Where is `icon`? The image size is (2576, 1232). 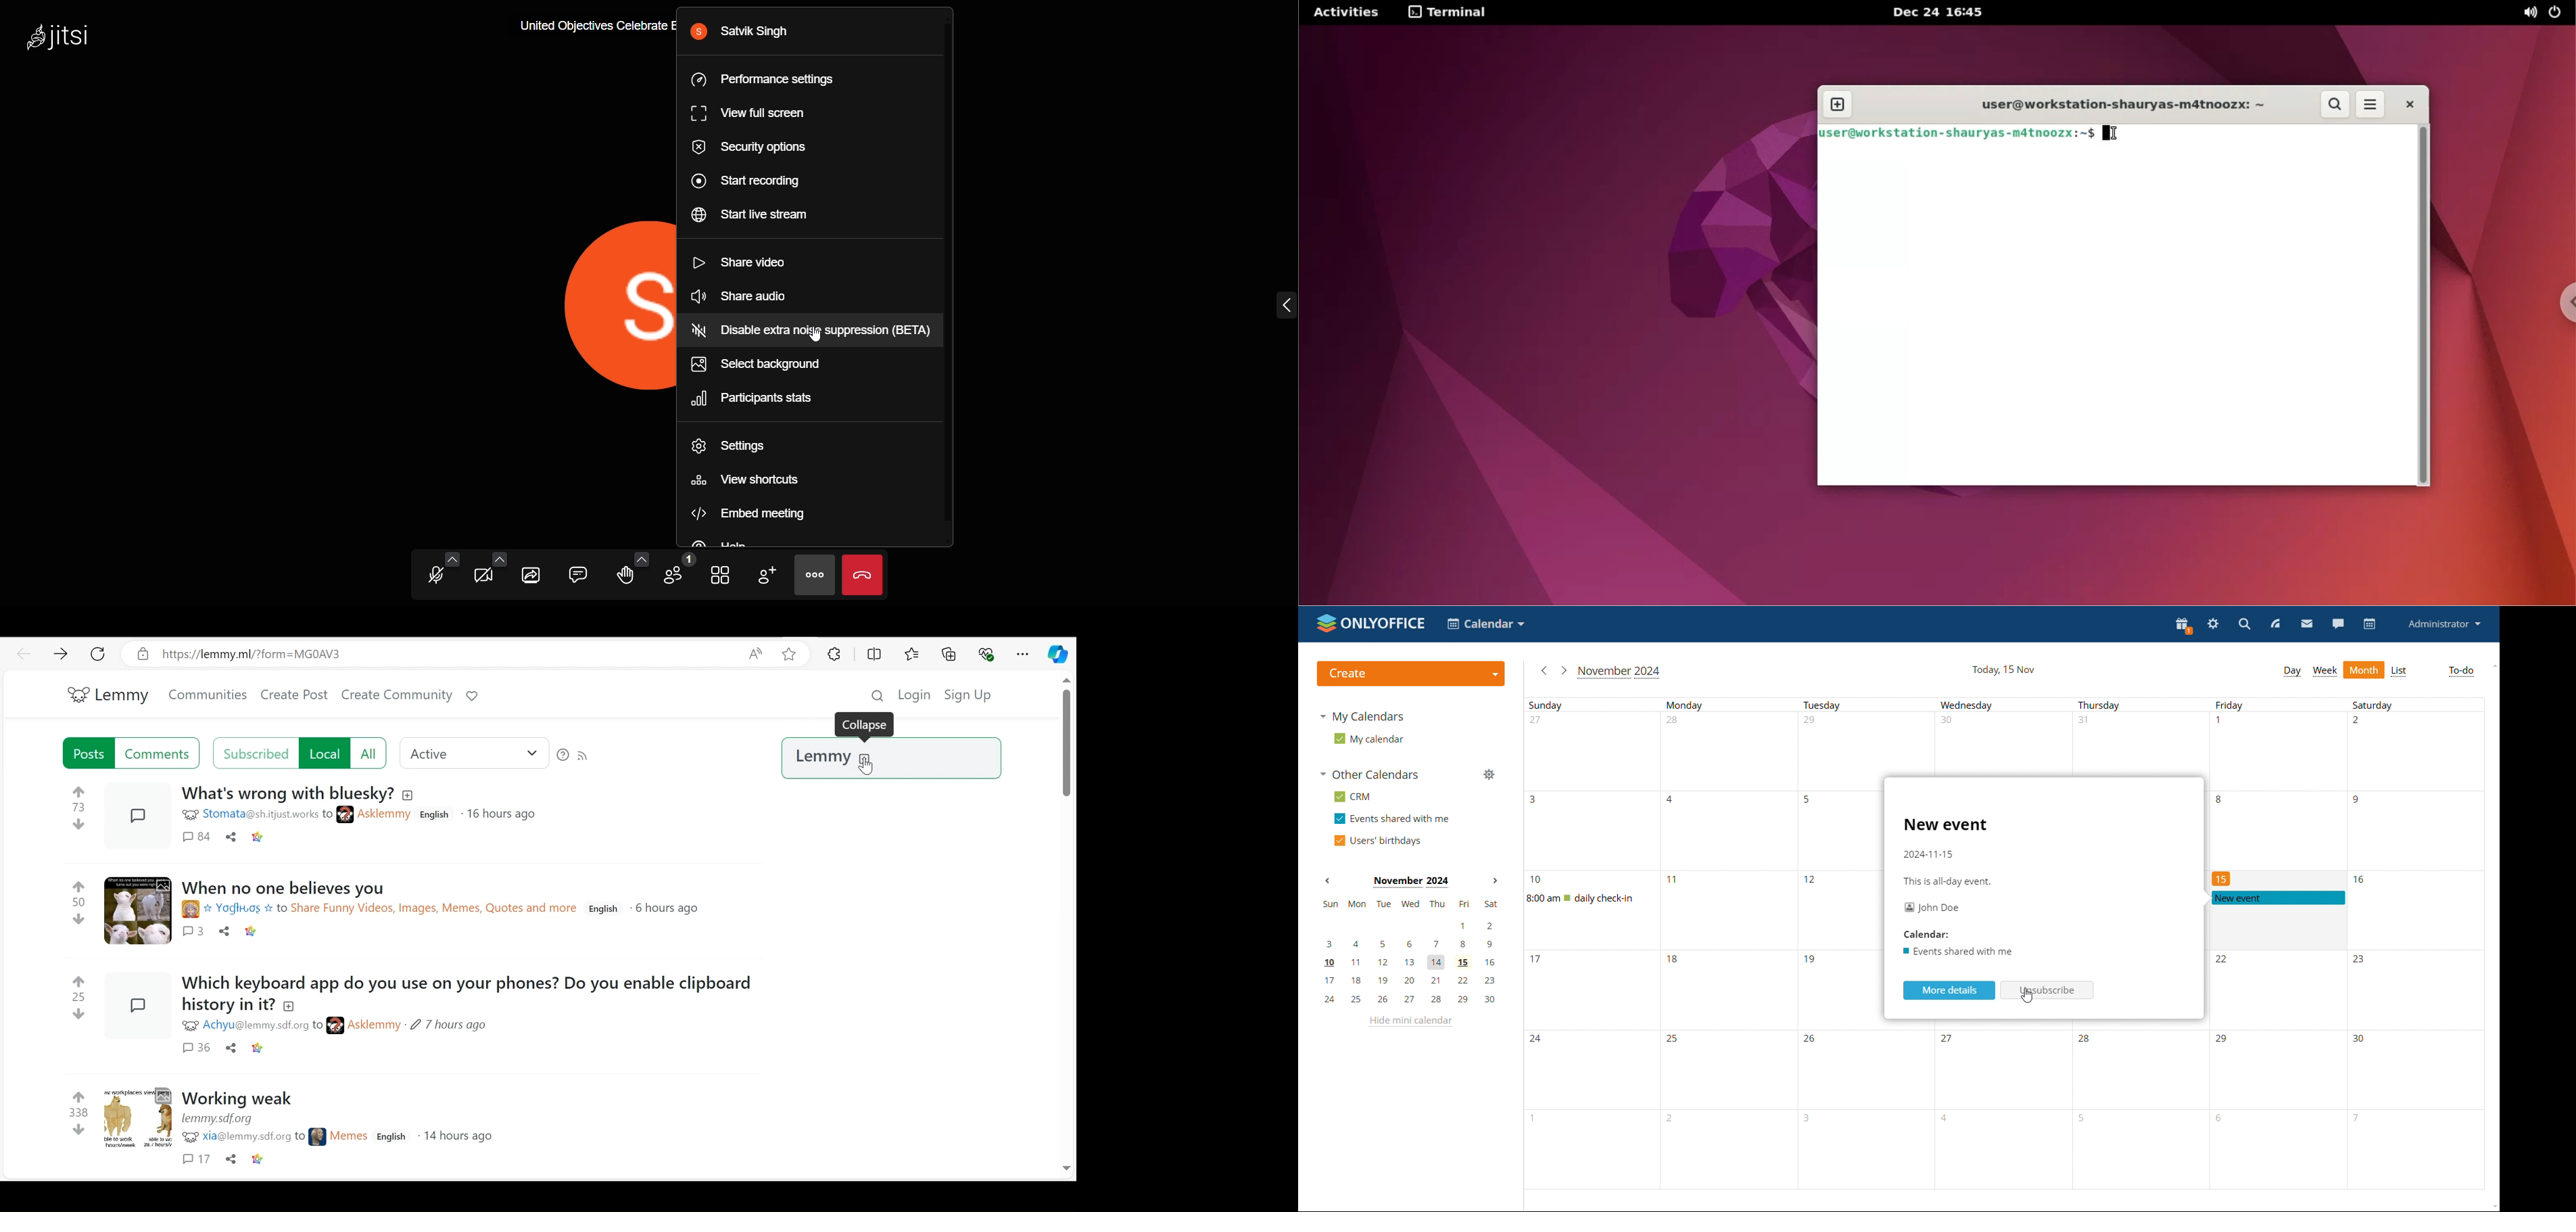 icon is located at coordinates (191, 1138).